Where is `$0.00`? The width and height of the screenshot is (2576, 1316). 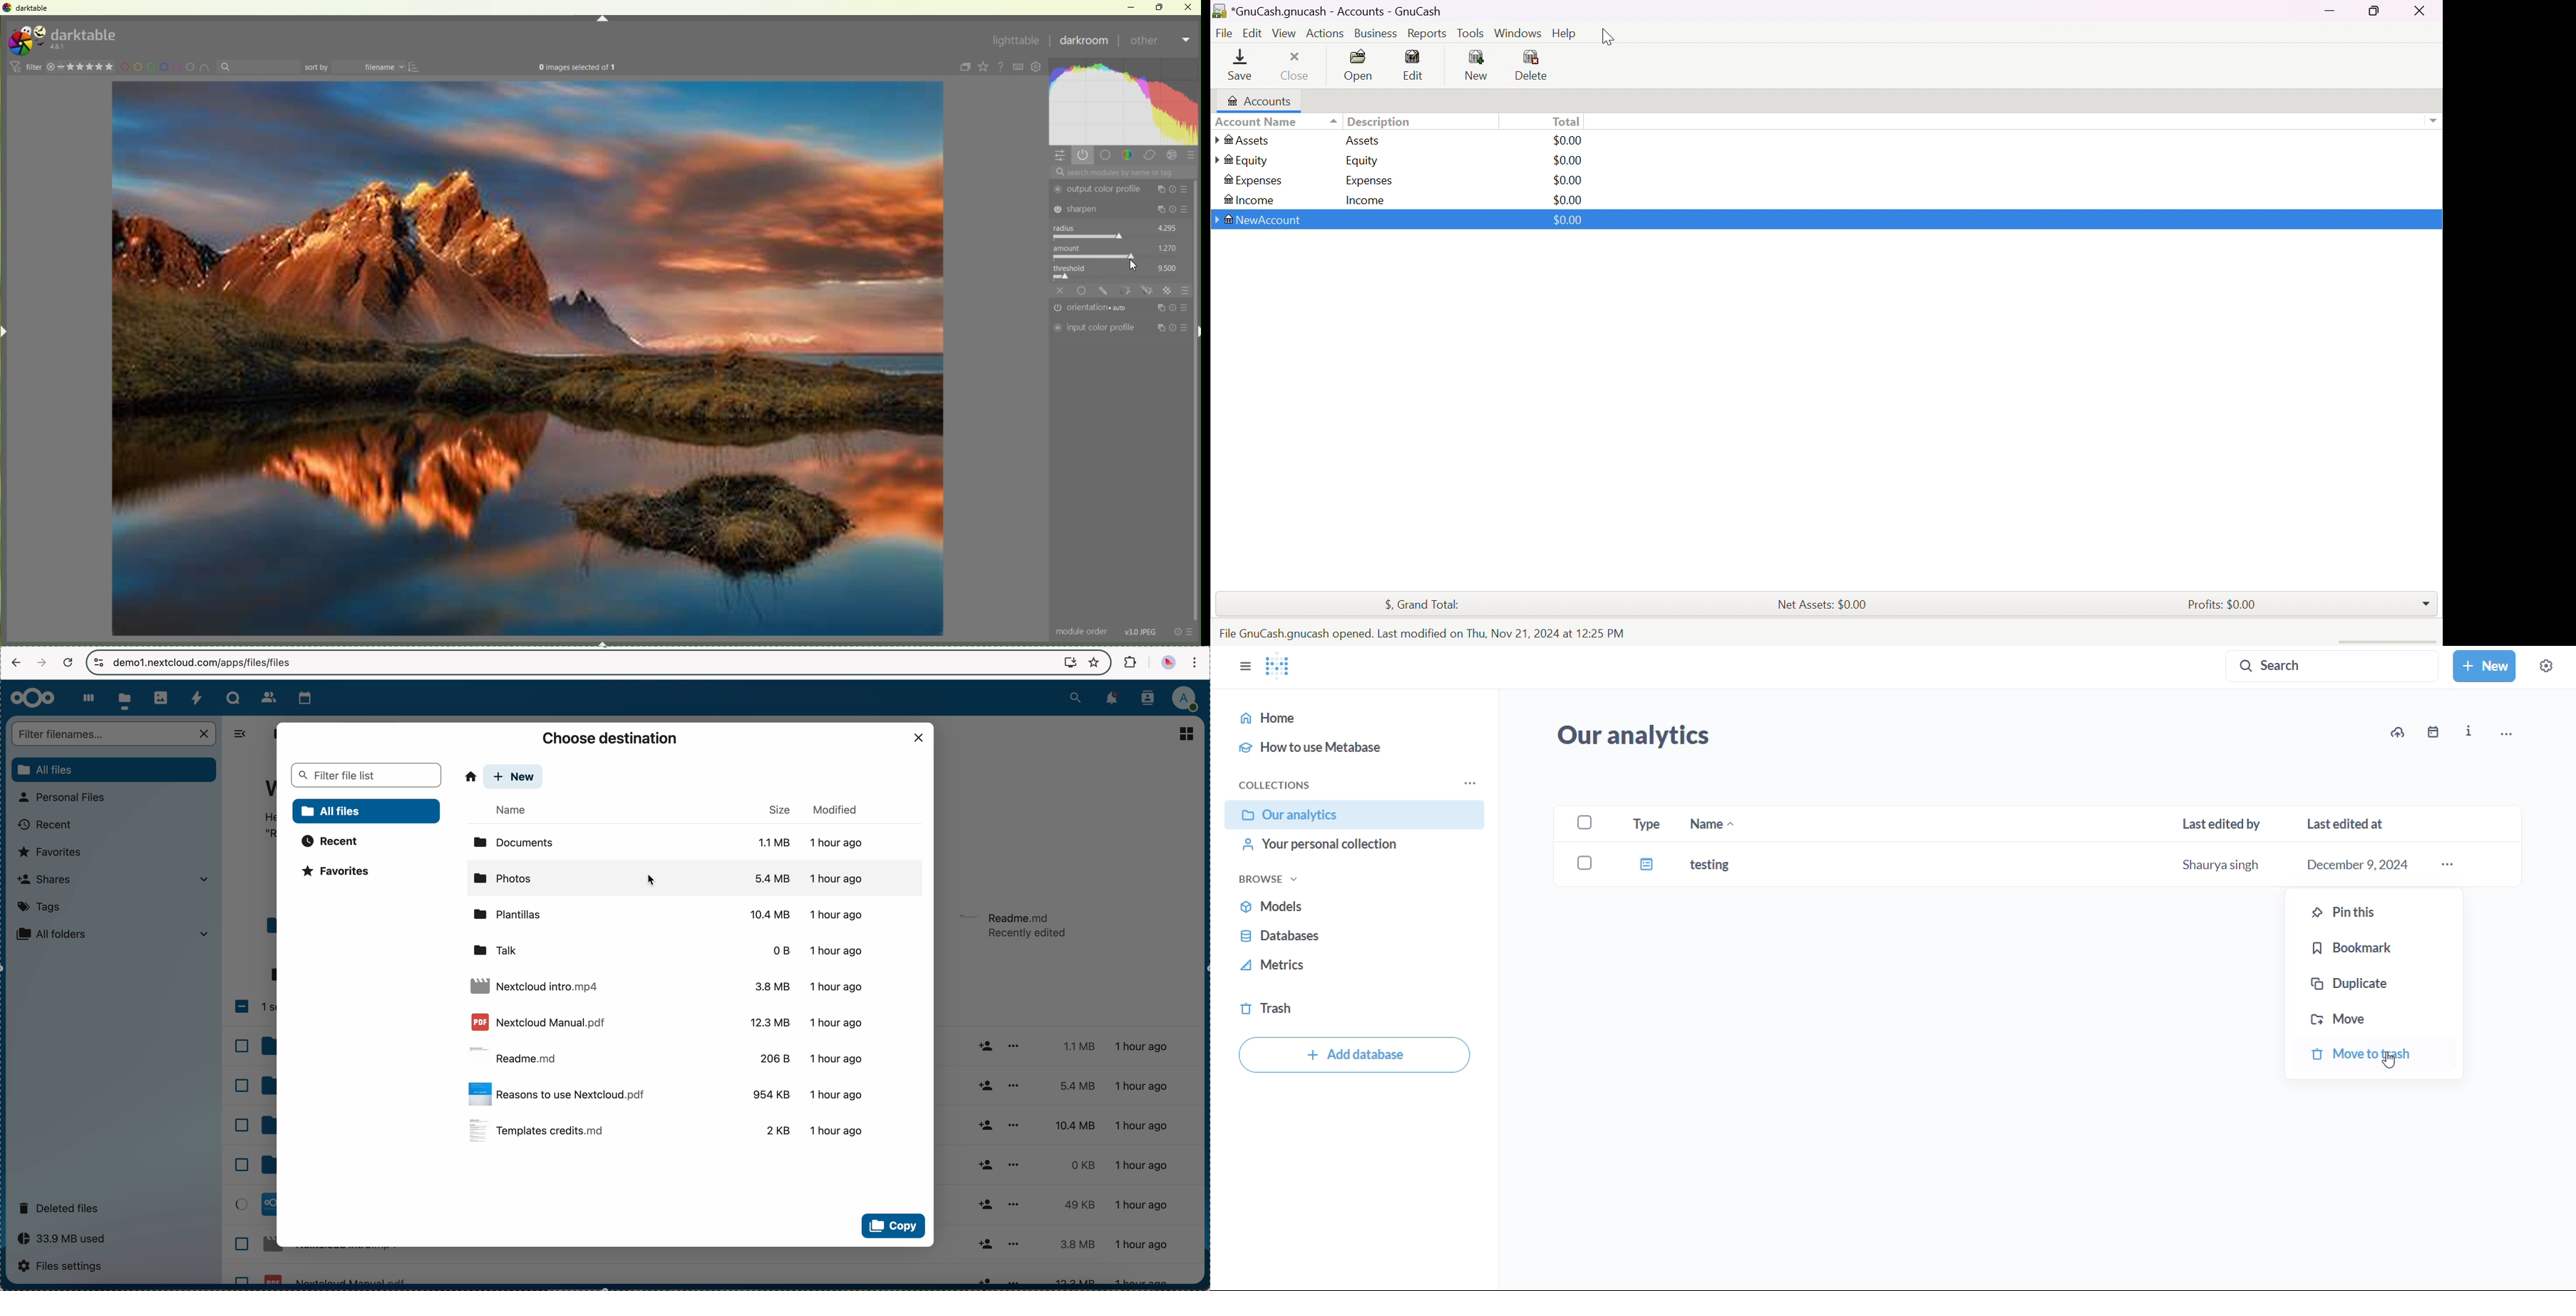
$0.00 is located at coordinates (1568, 160).